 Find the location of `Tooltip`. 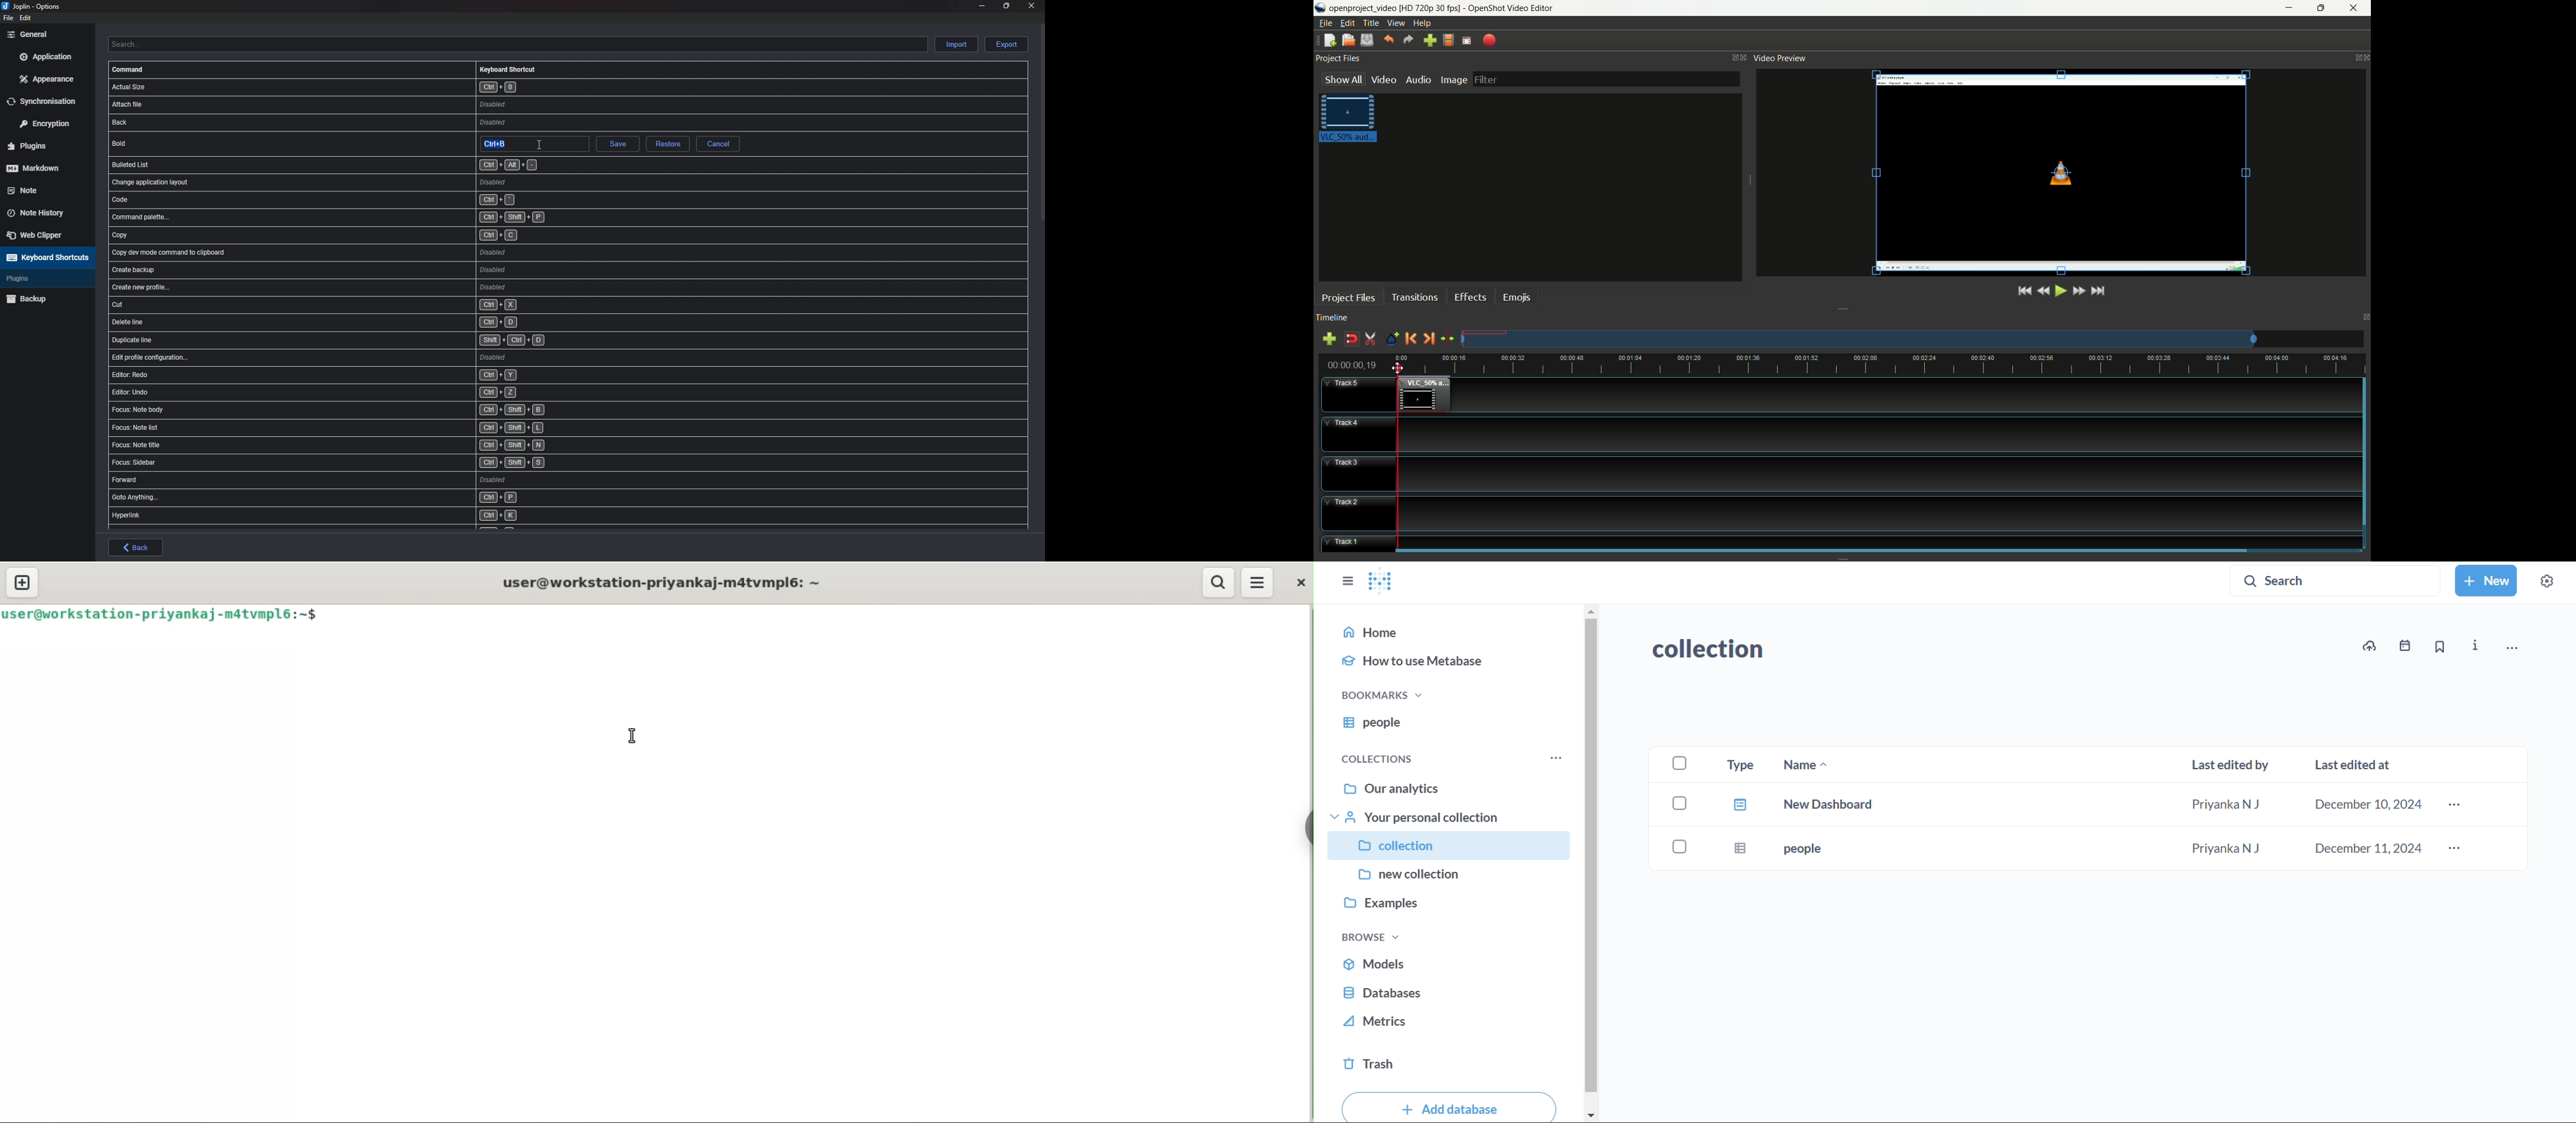

Tooltip is located at coordinates (671, 159).